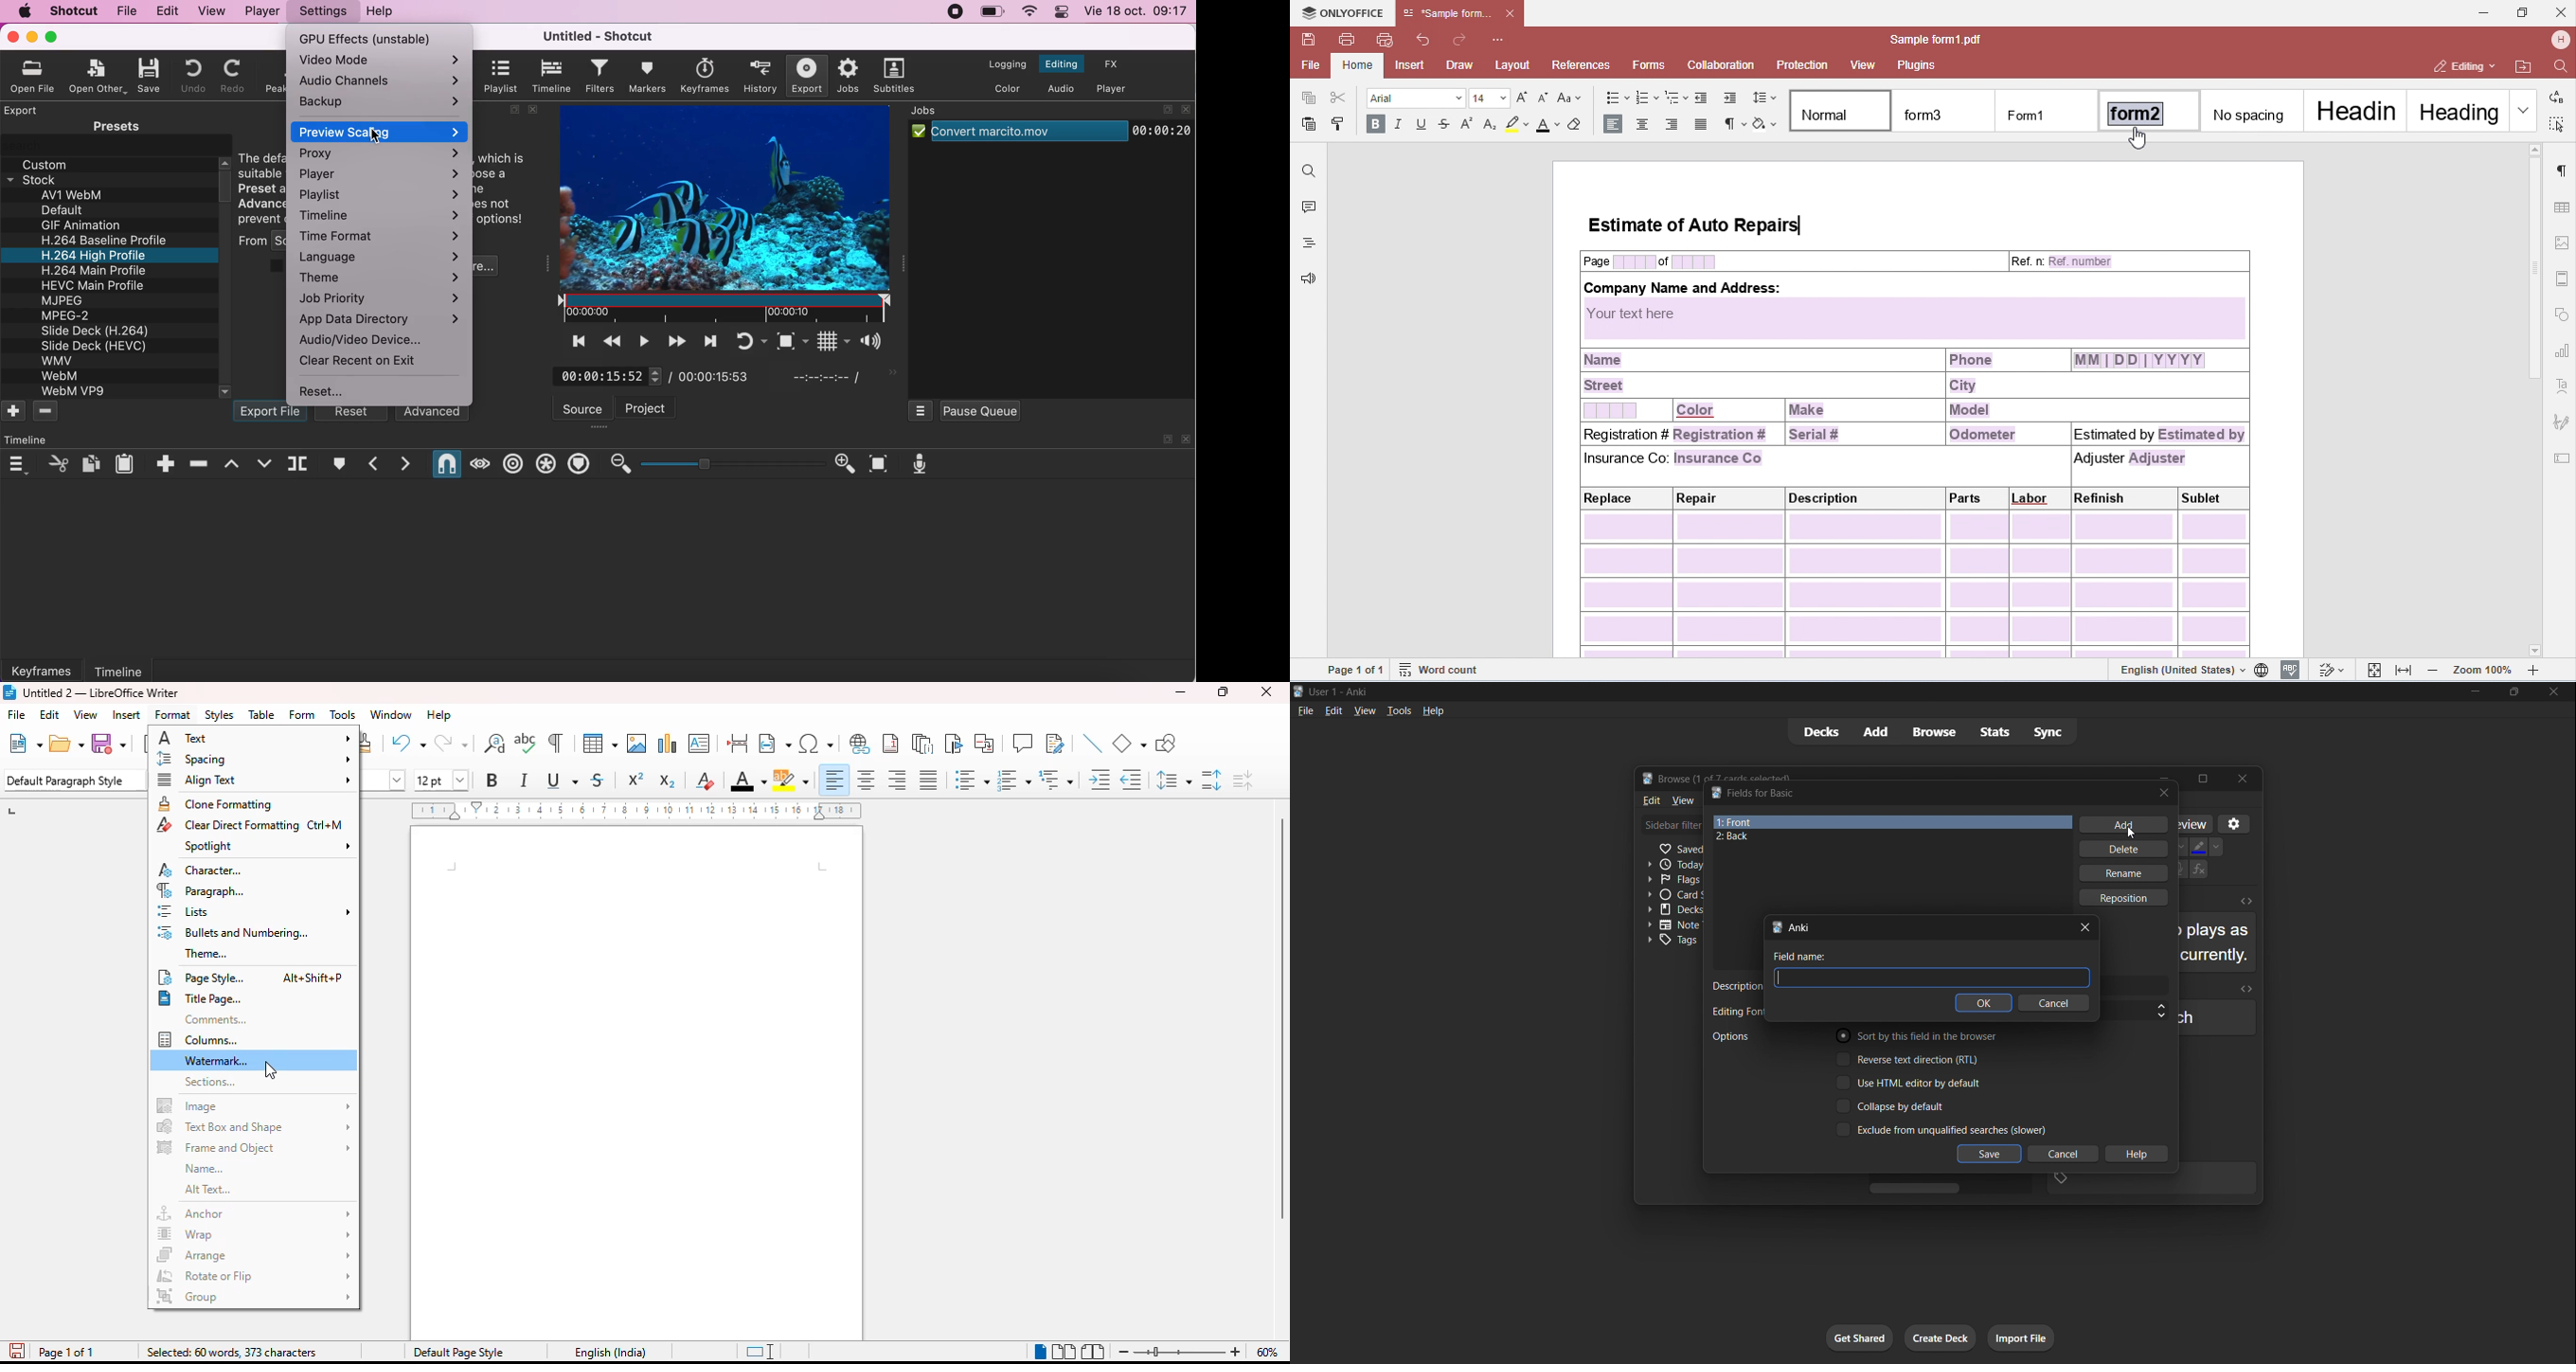 The height and width of the screenshot is (1372, 2576). Describe the element at coordinates (150, 73) in the screenshot. I see `save` at that location.